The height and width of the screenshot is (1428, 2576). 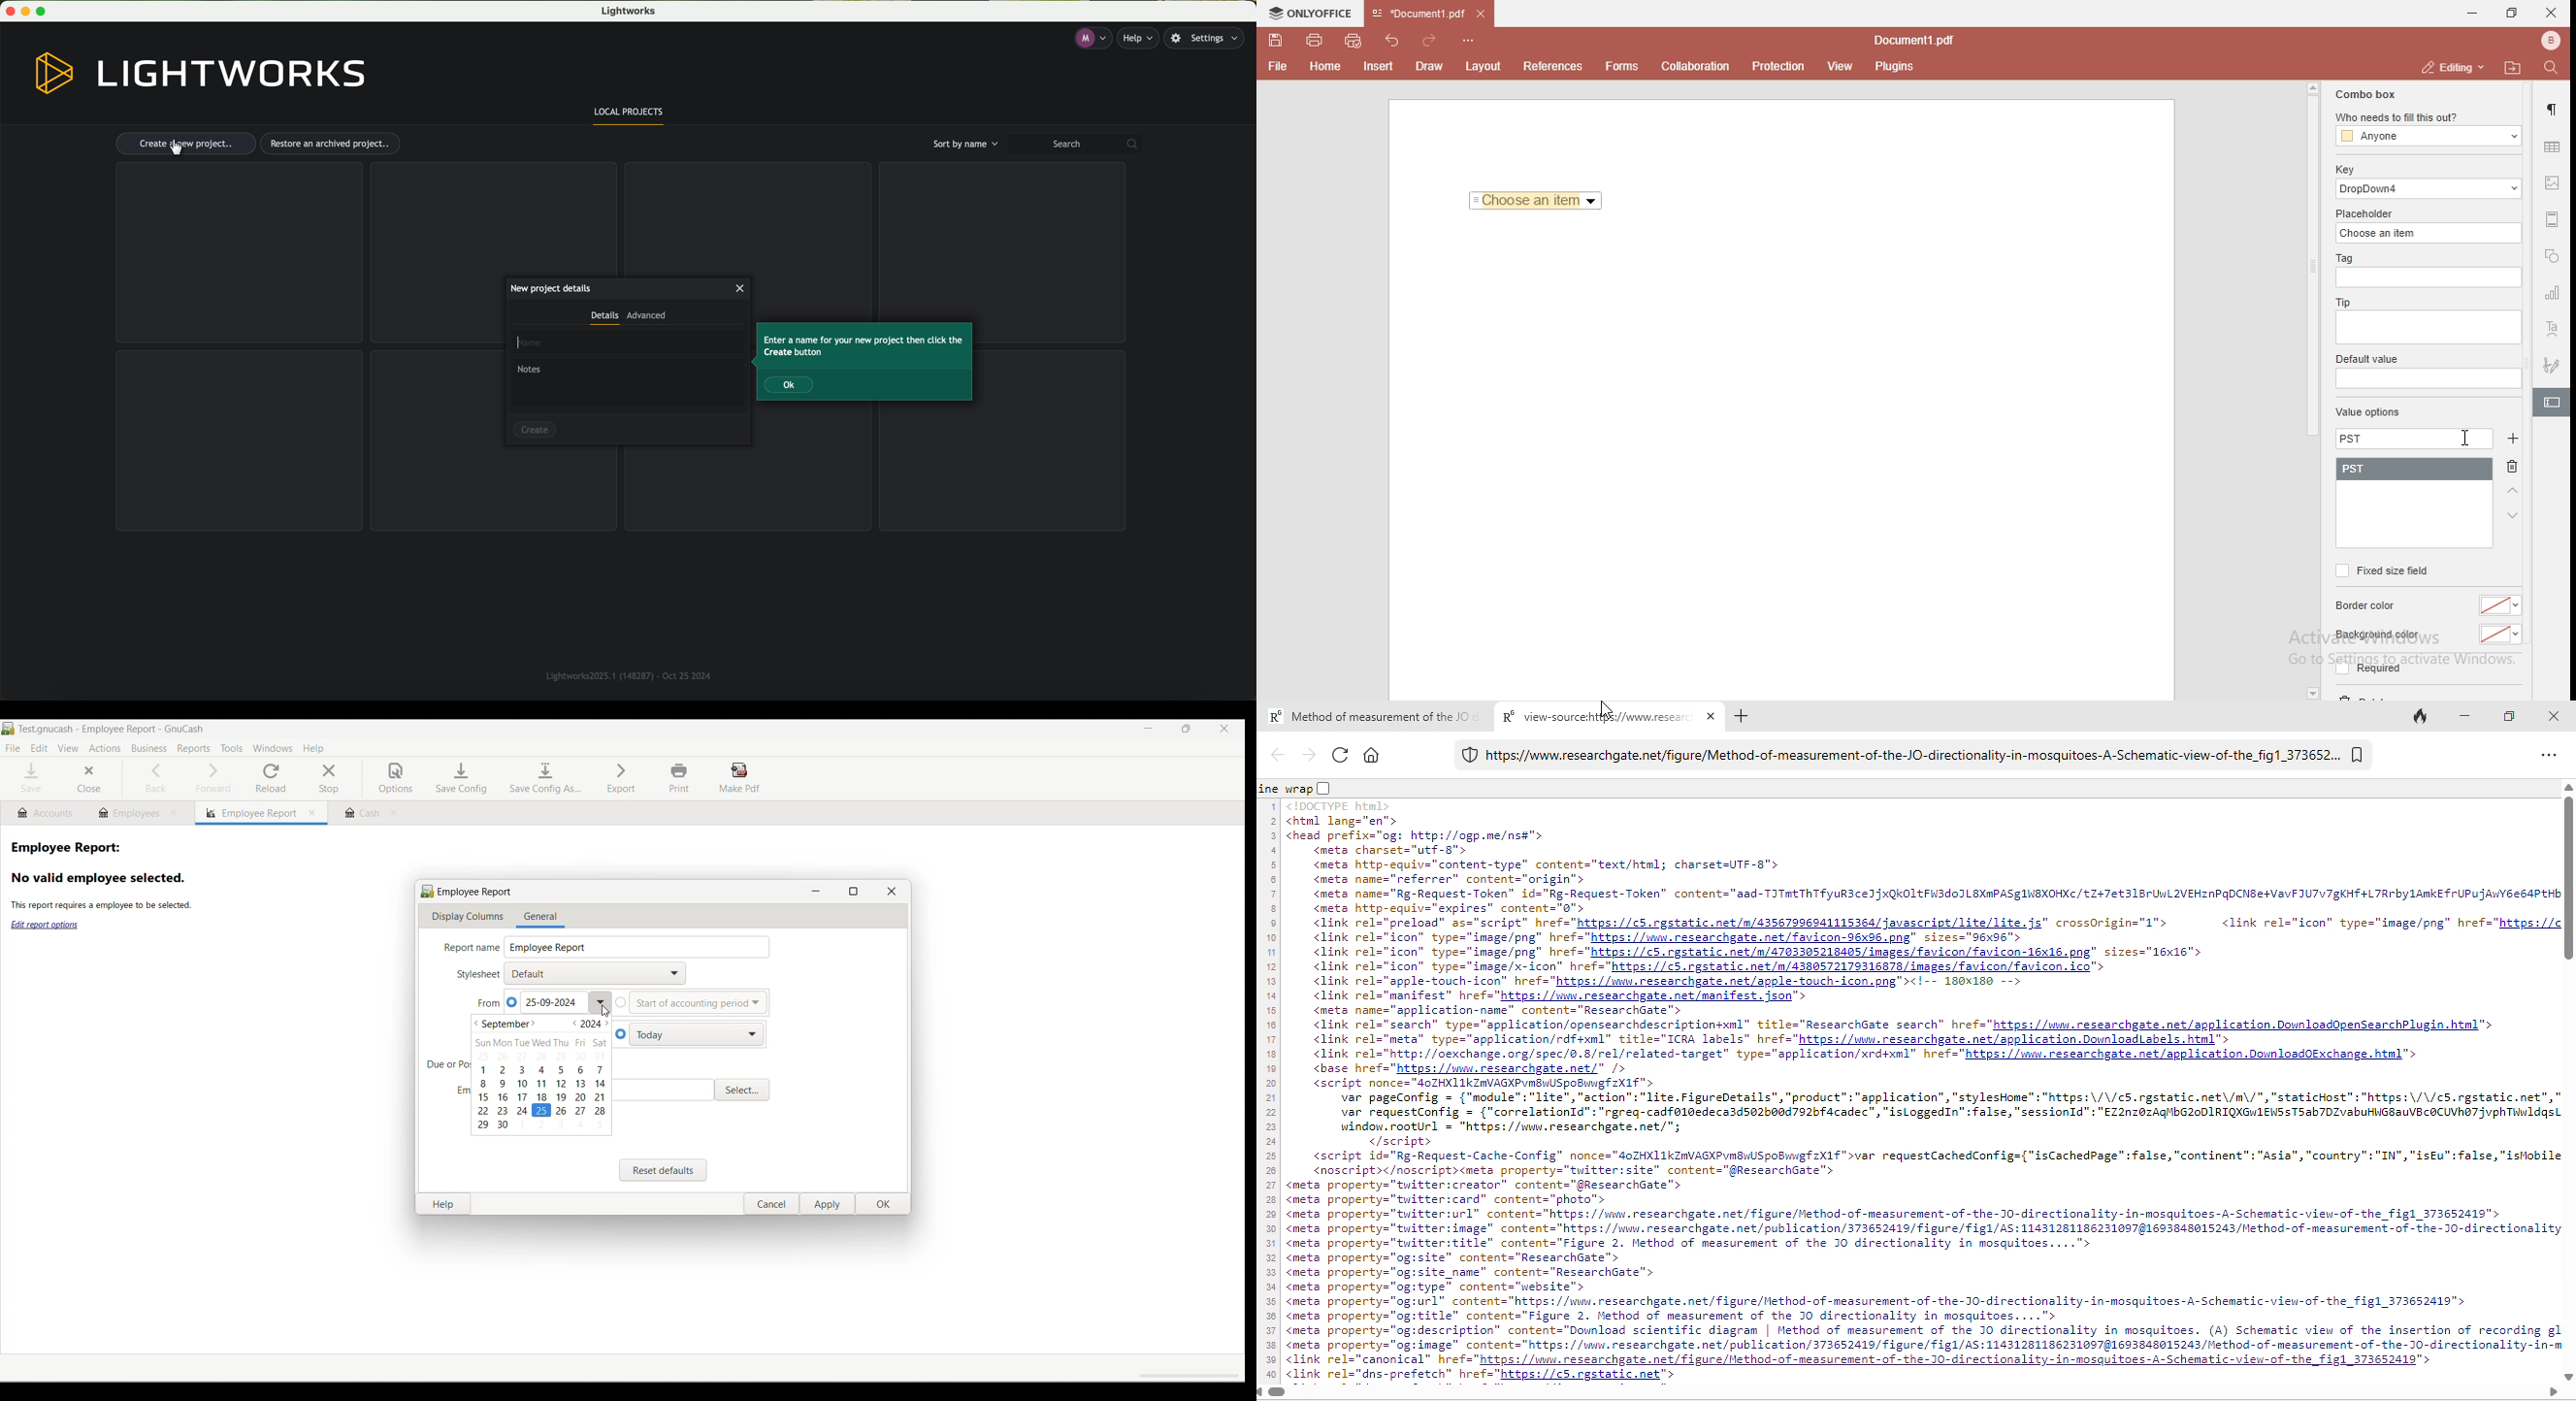 I want to click on anyone, so click(x=2428, y=137).